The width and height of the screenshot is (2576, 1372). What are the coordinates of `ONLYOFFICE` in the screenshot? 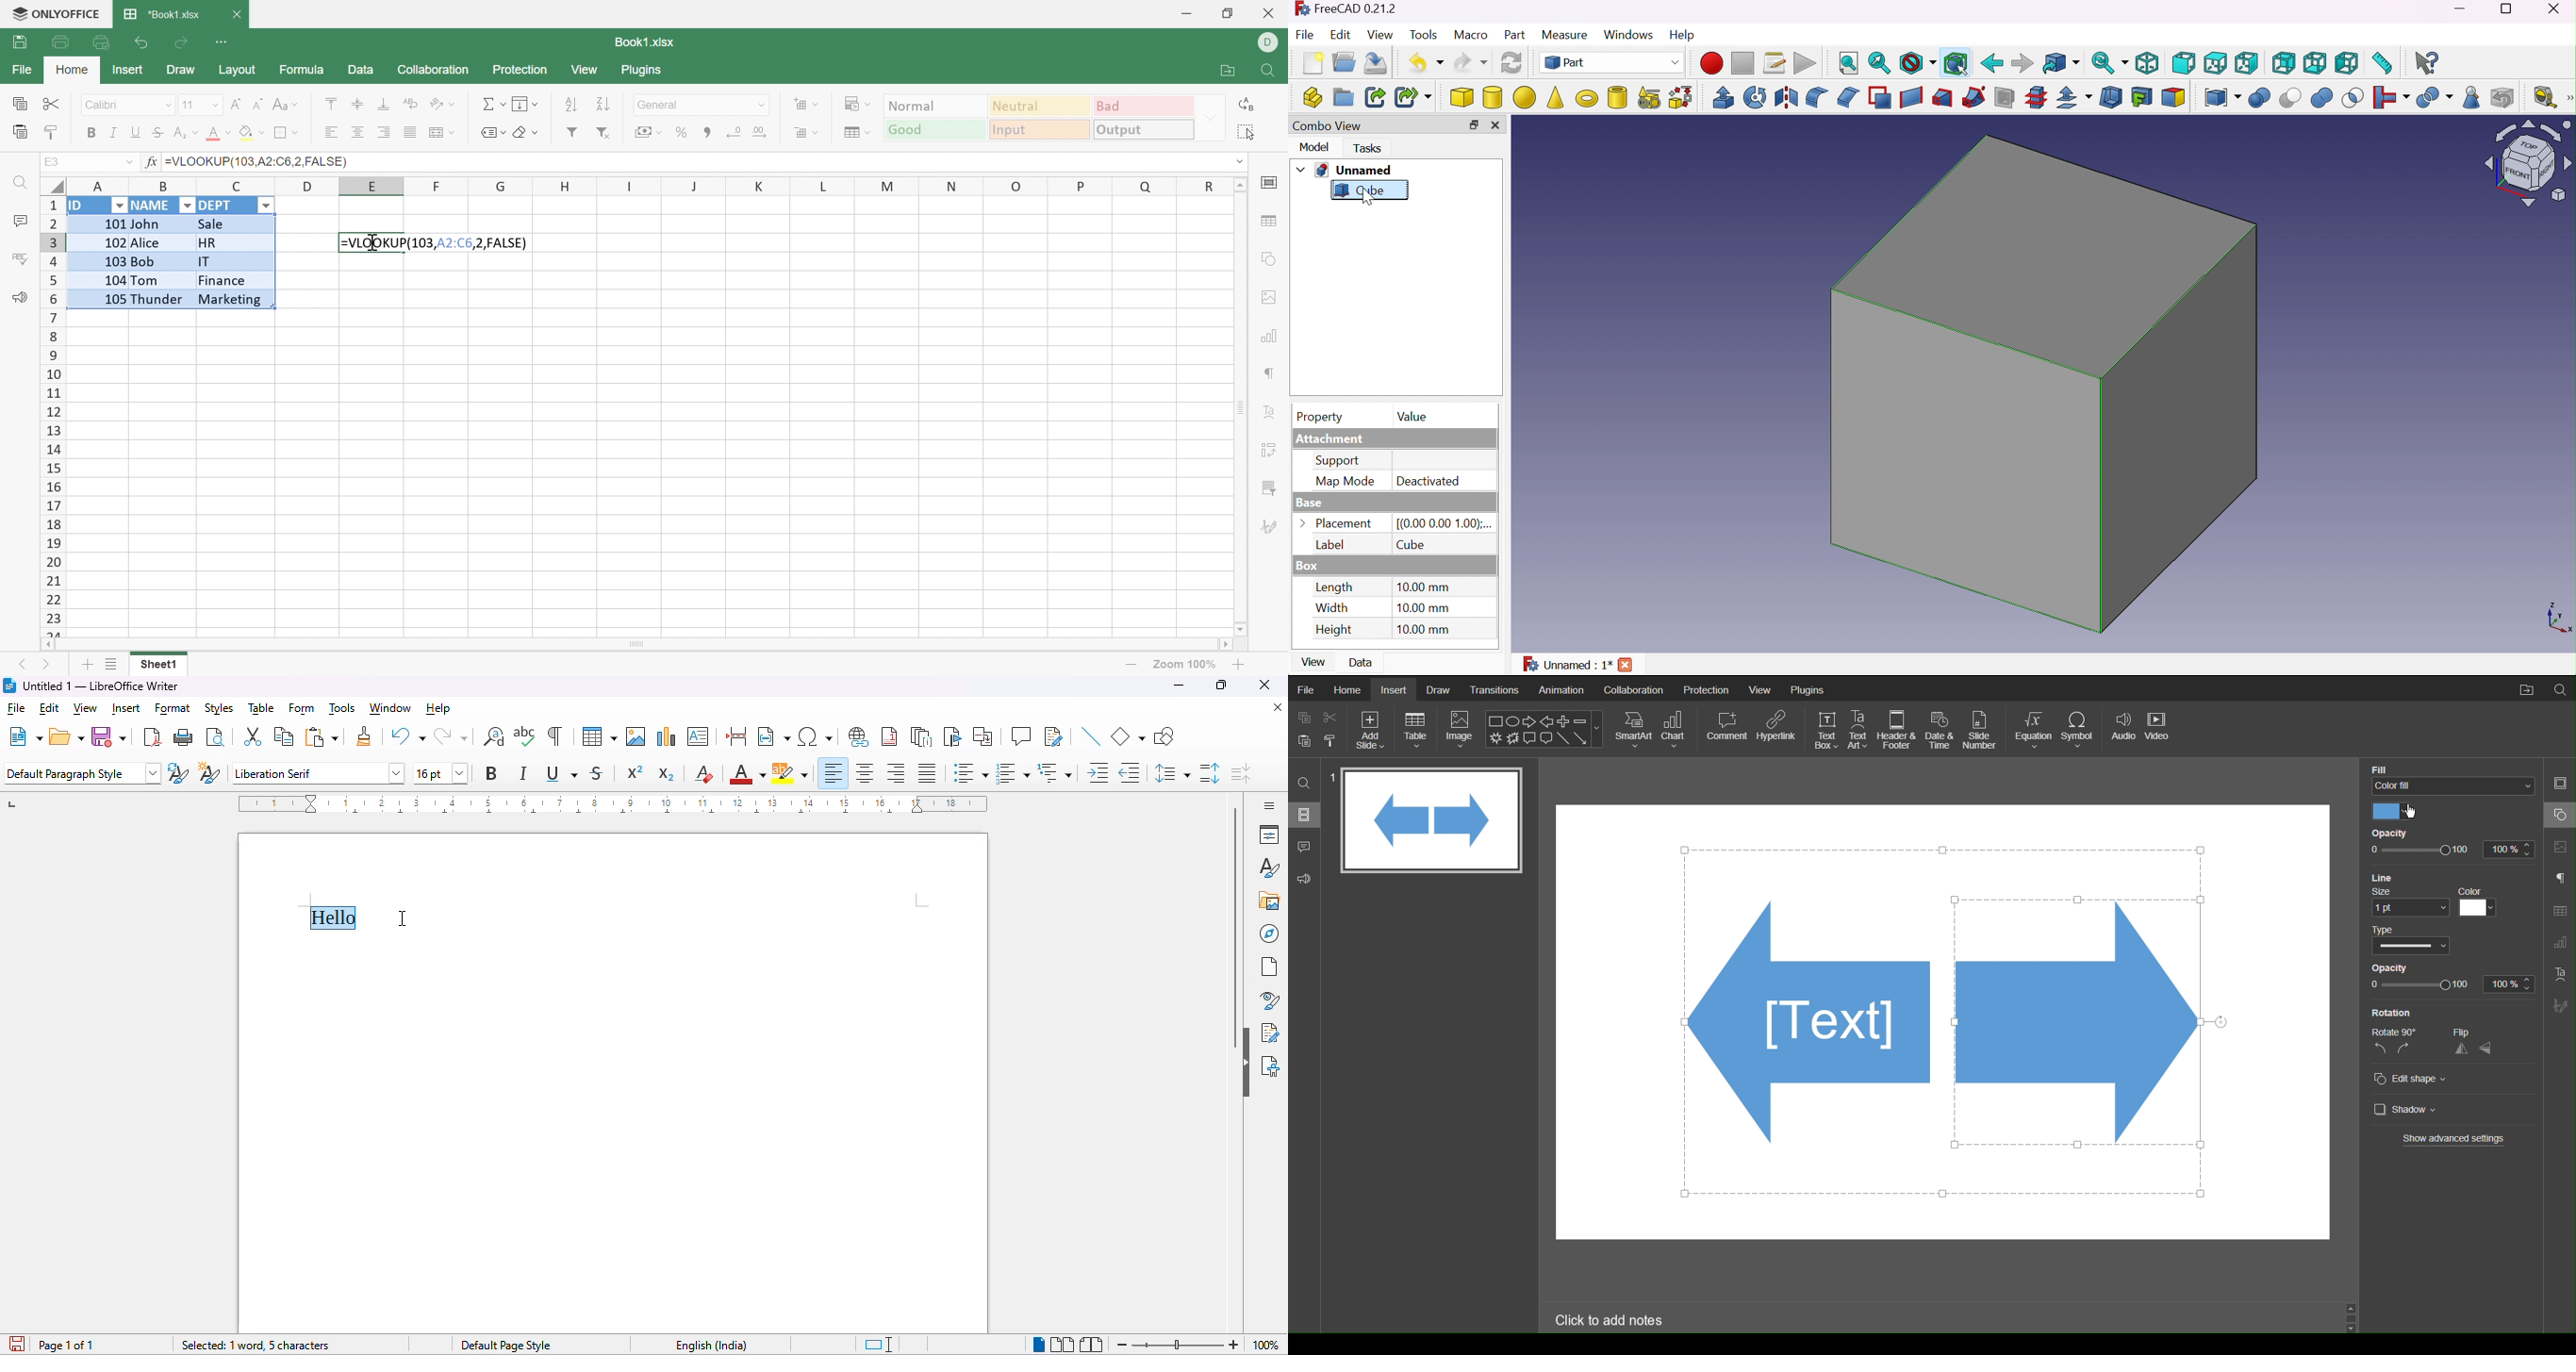 It's located at (57, 15).